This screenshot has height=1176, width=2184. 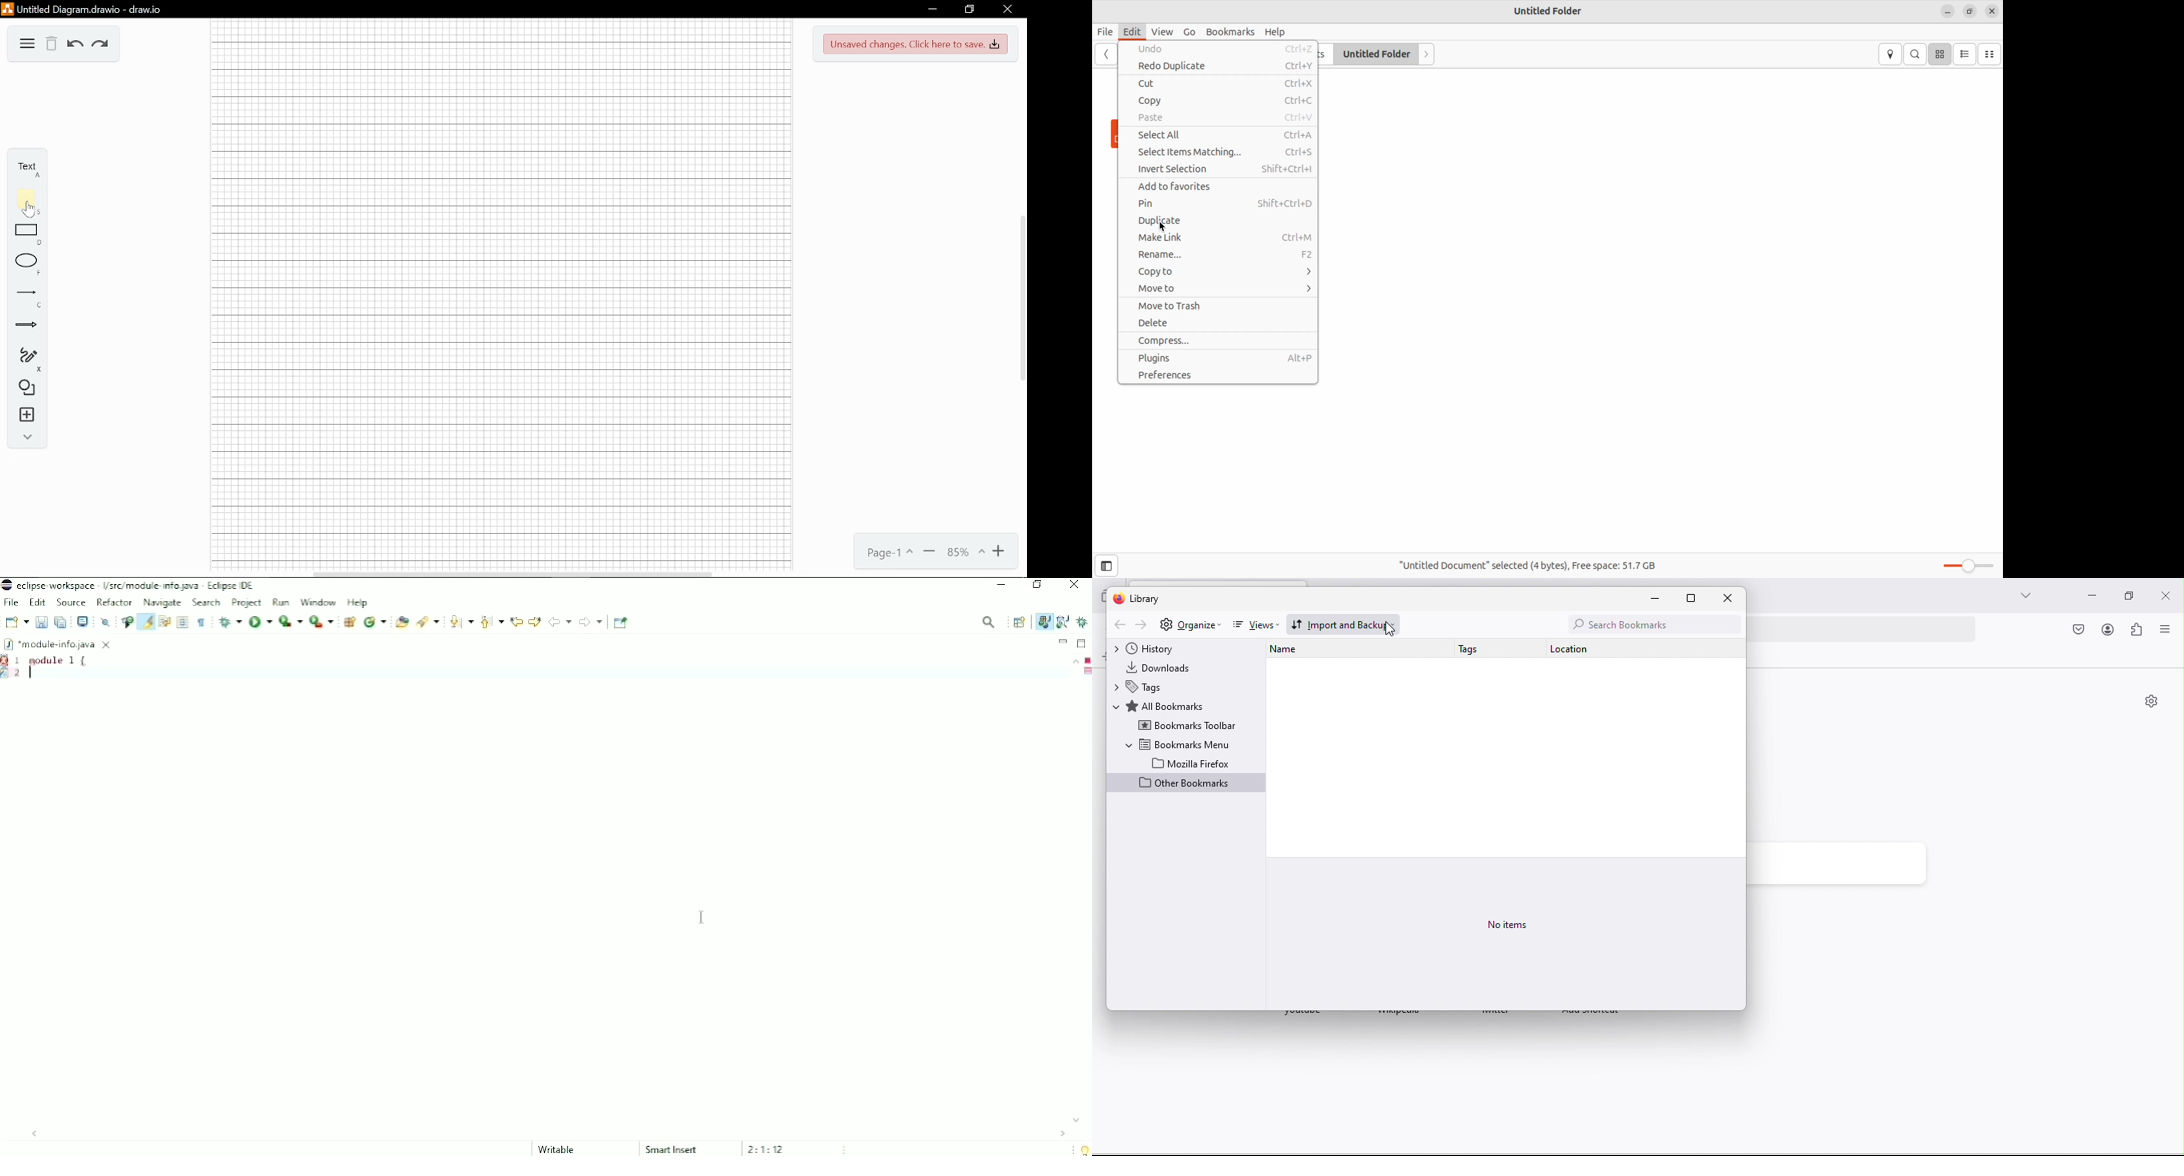 What do you see at coordinates (2091, 596) in the screenshot?
I see `minimize` at bounding box center [2091, 596].